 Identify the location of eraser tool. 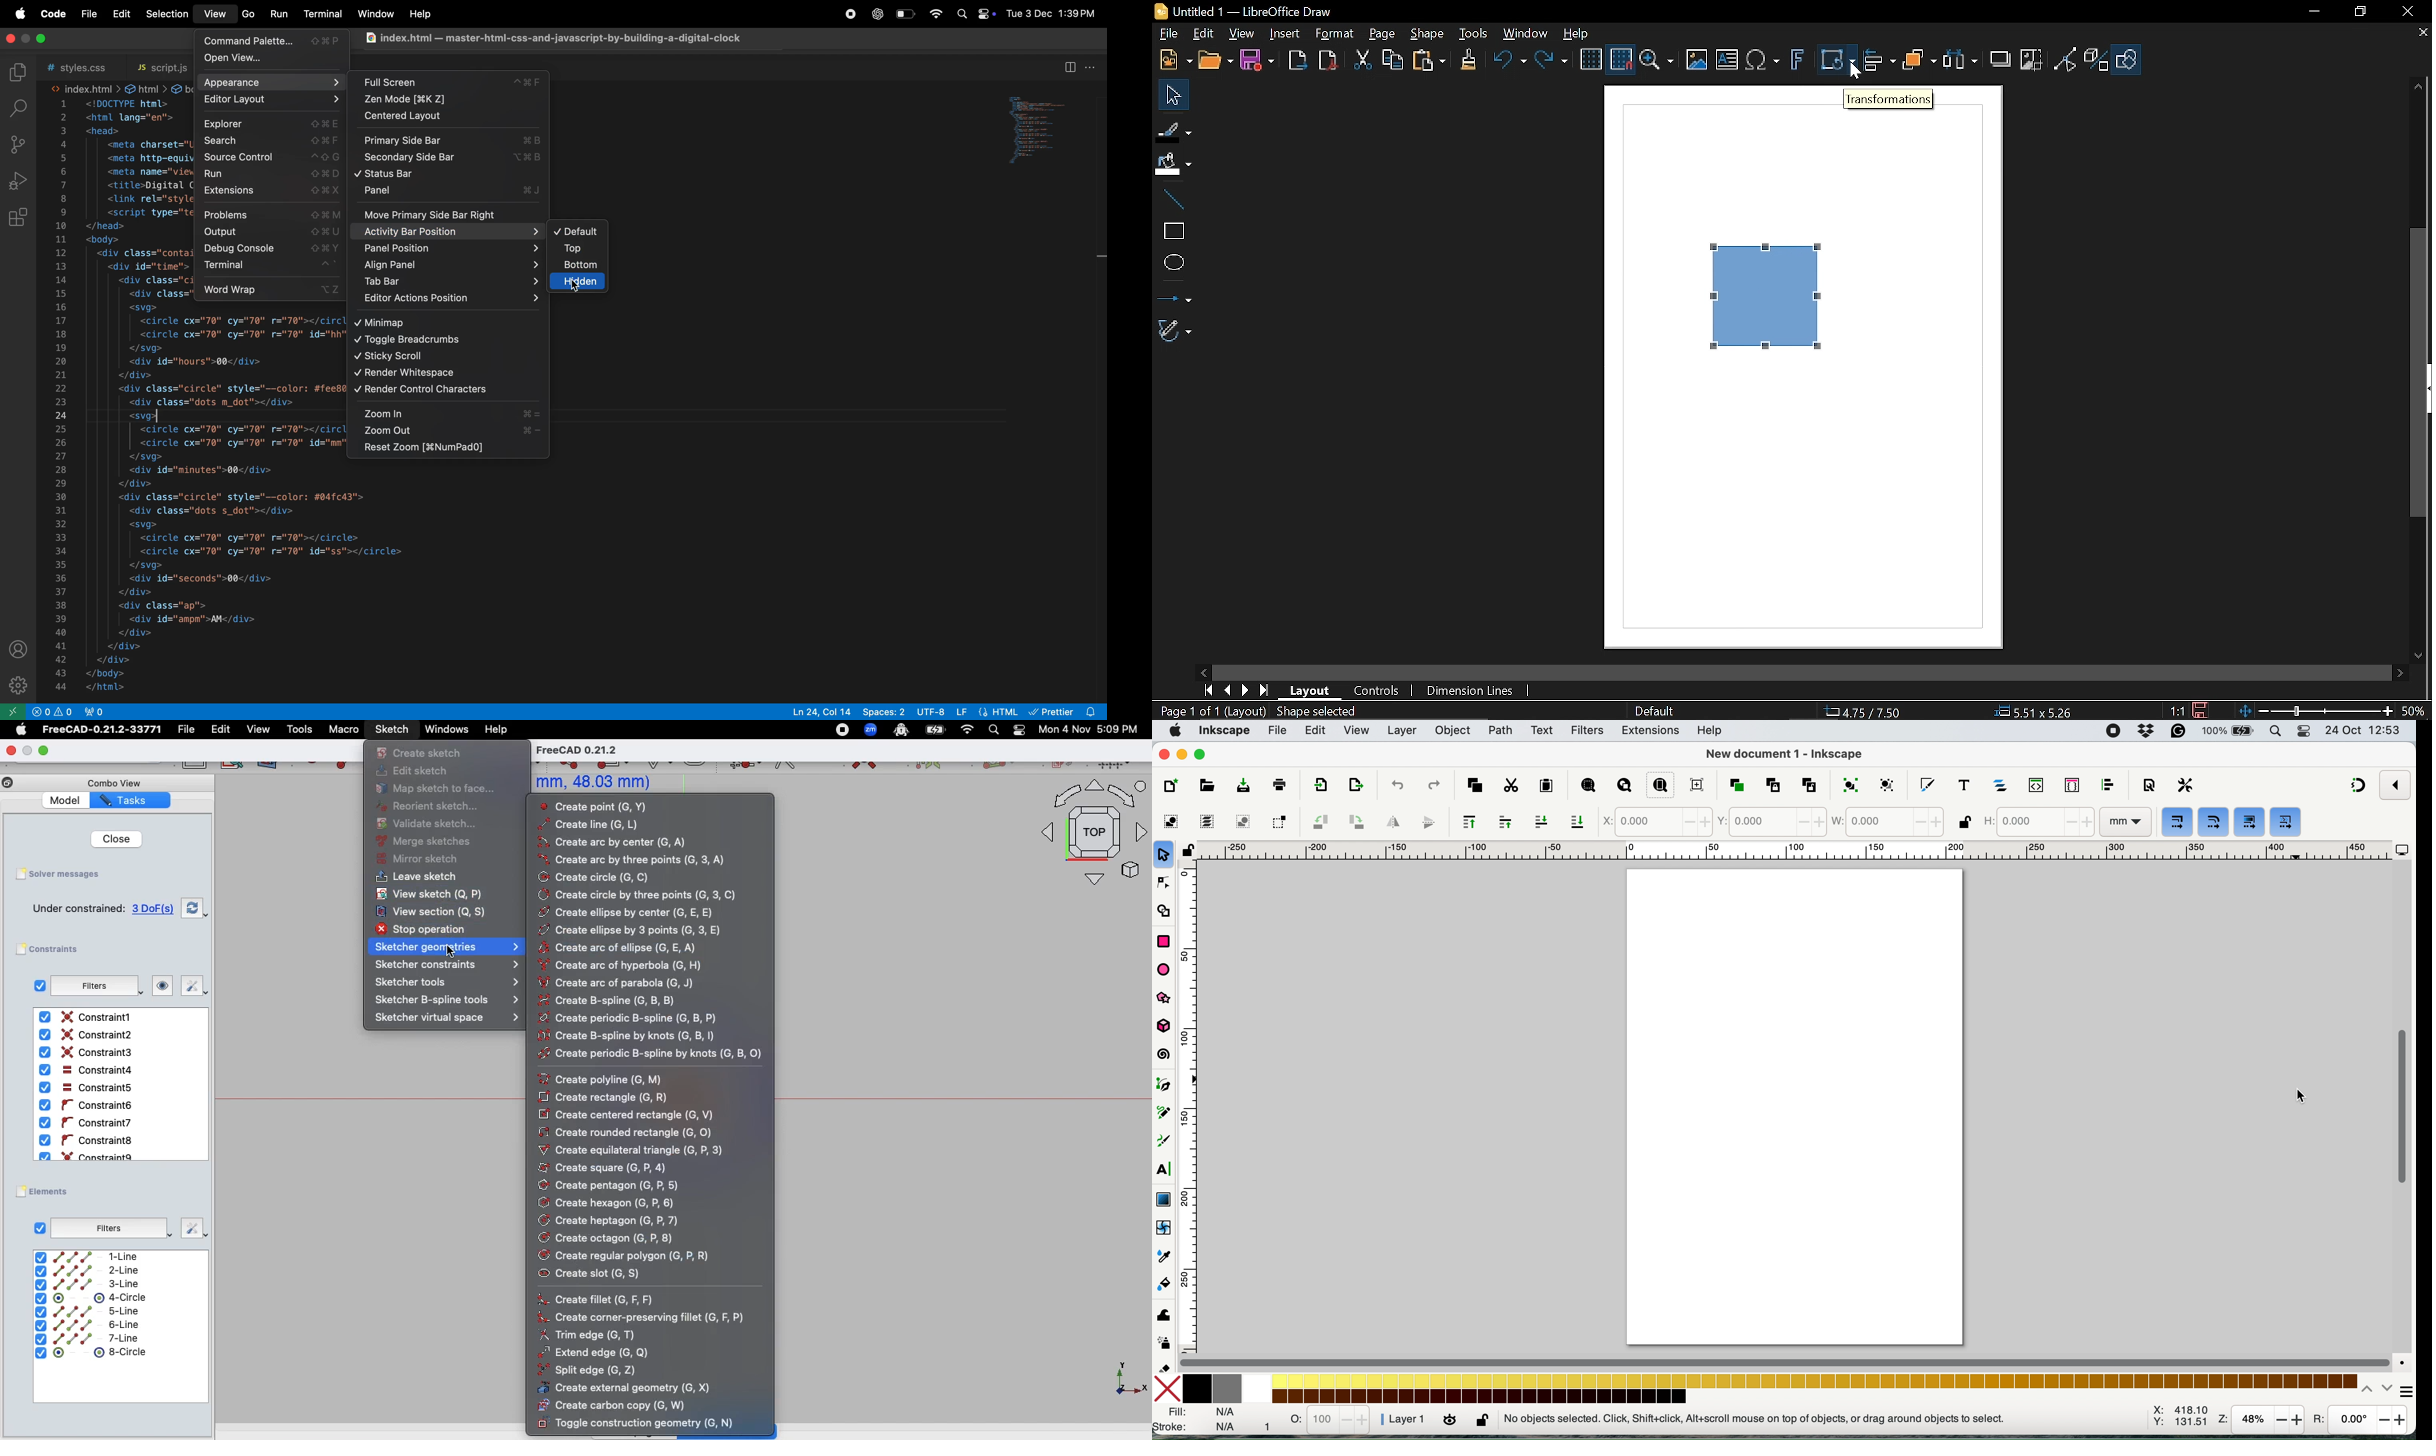
(1165, 1364).